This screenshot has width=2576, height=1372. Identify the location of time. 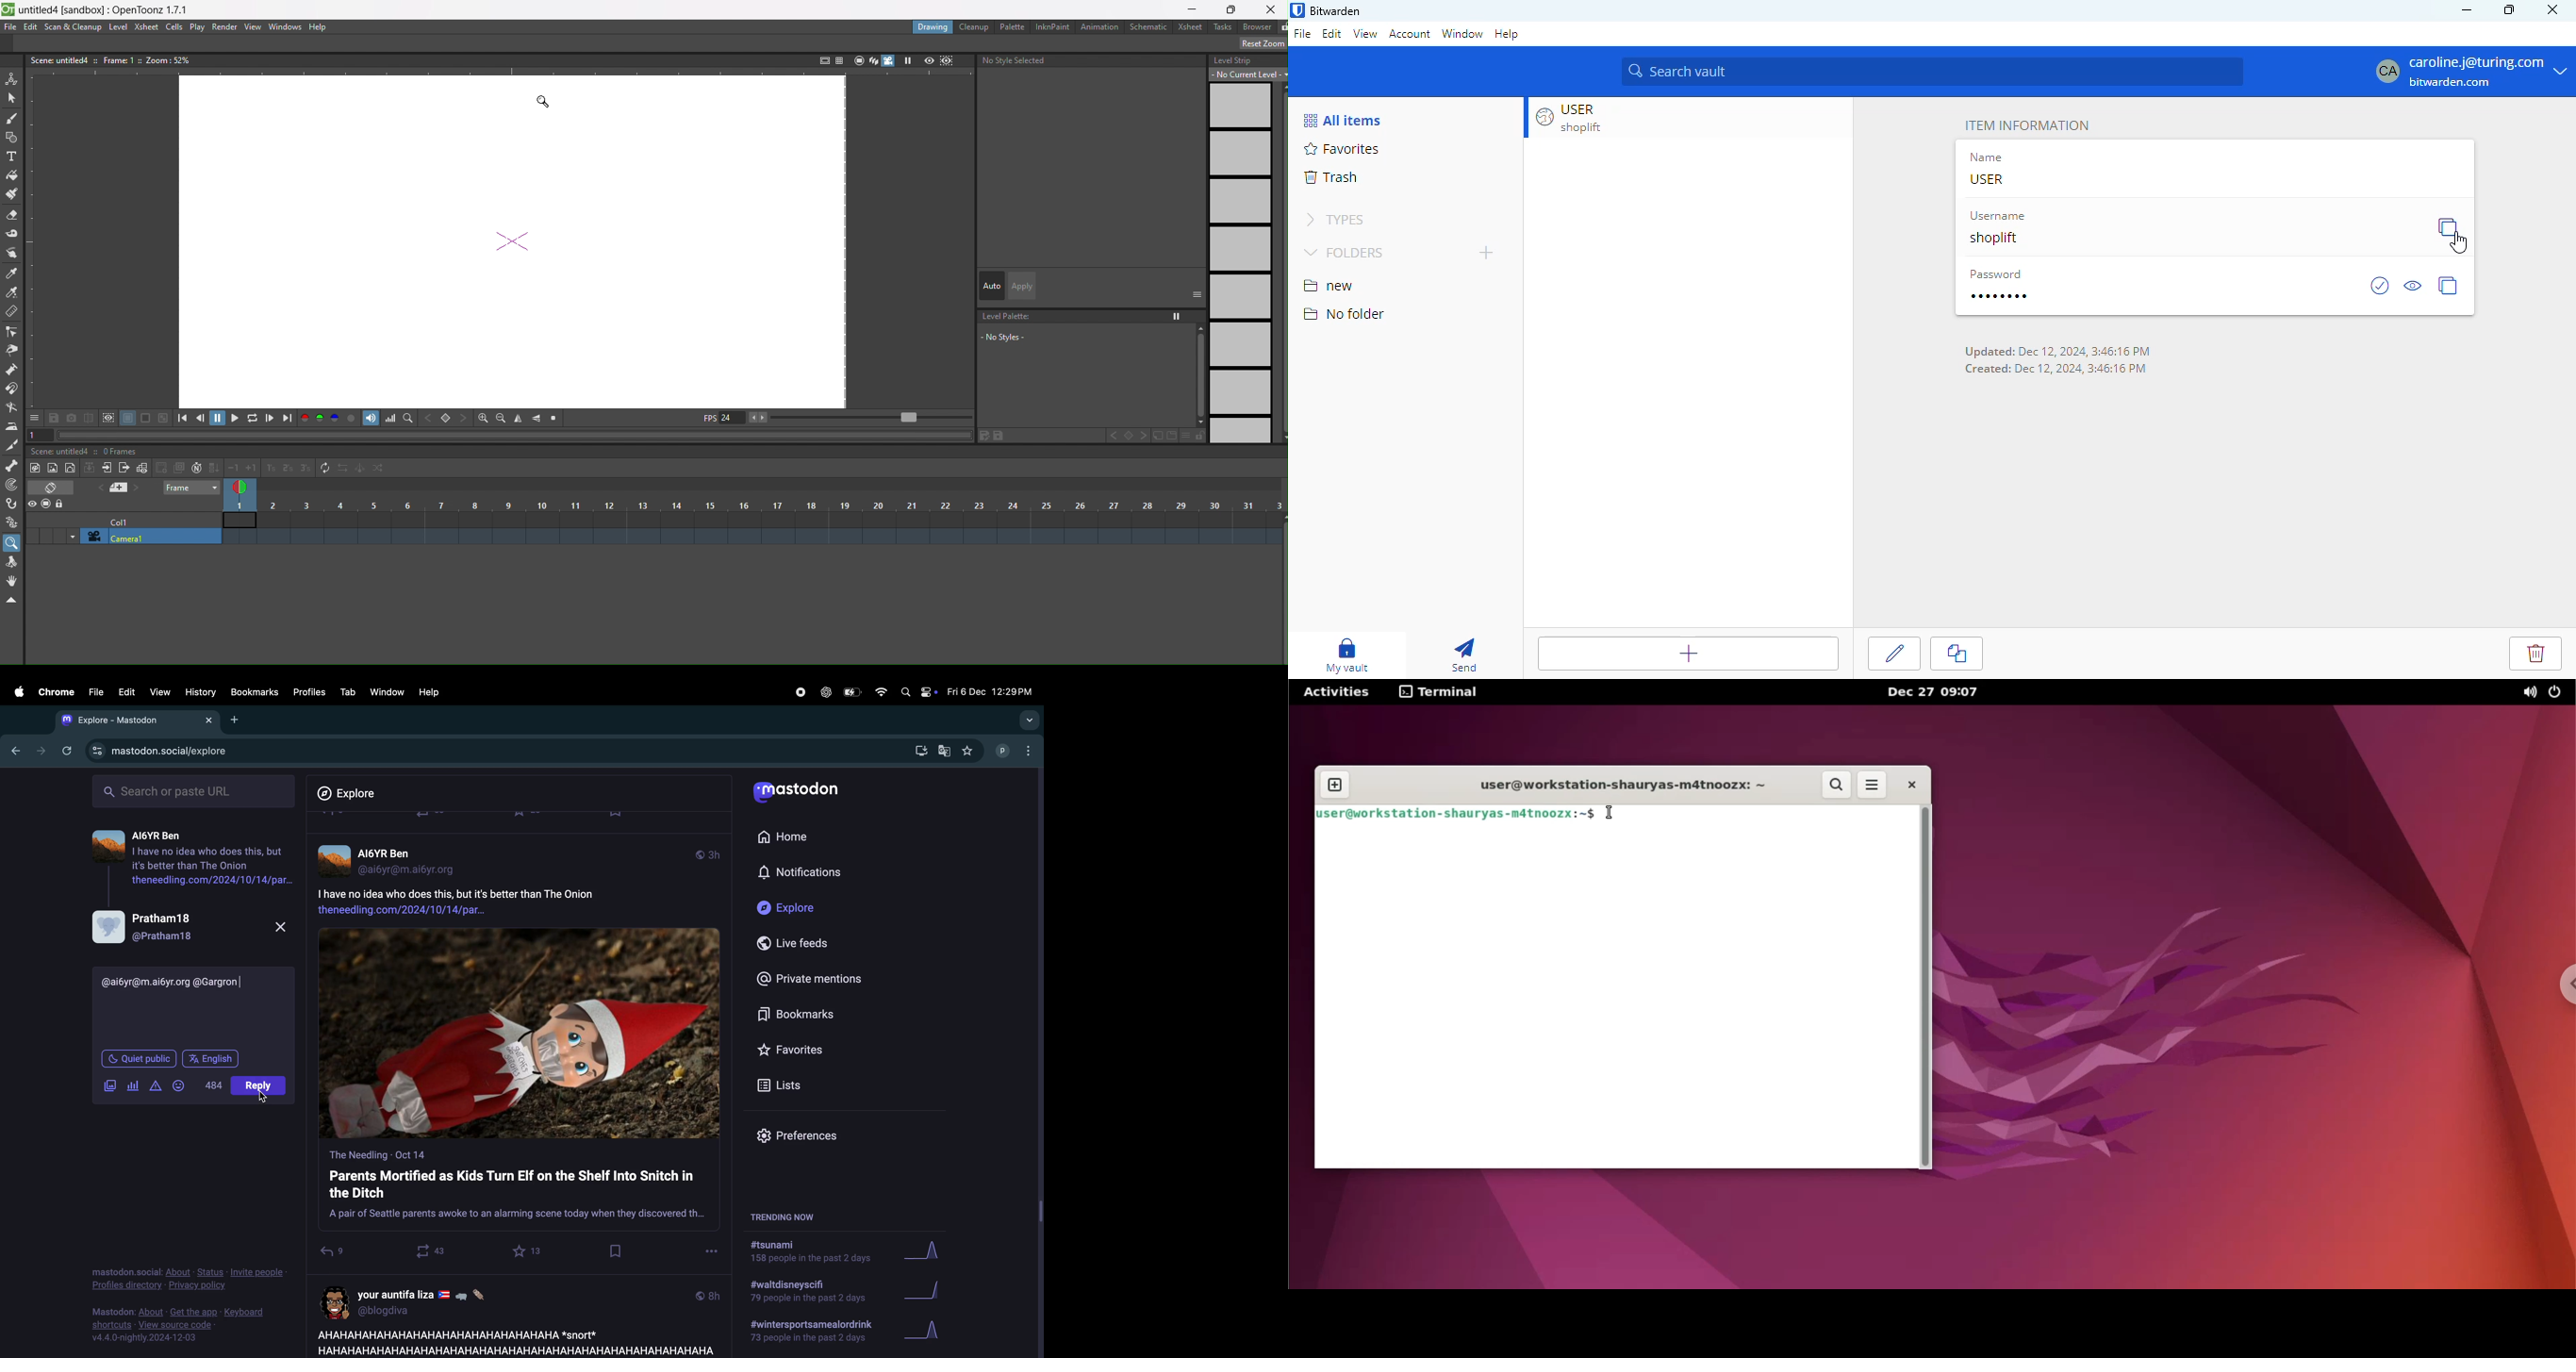
(707, 1295).